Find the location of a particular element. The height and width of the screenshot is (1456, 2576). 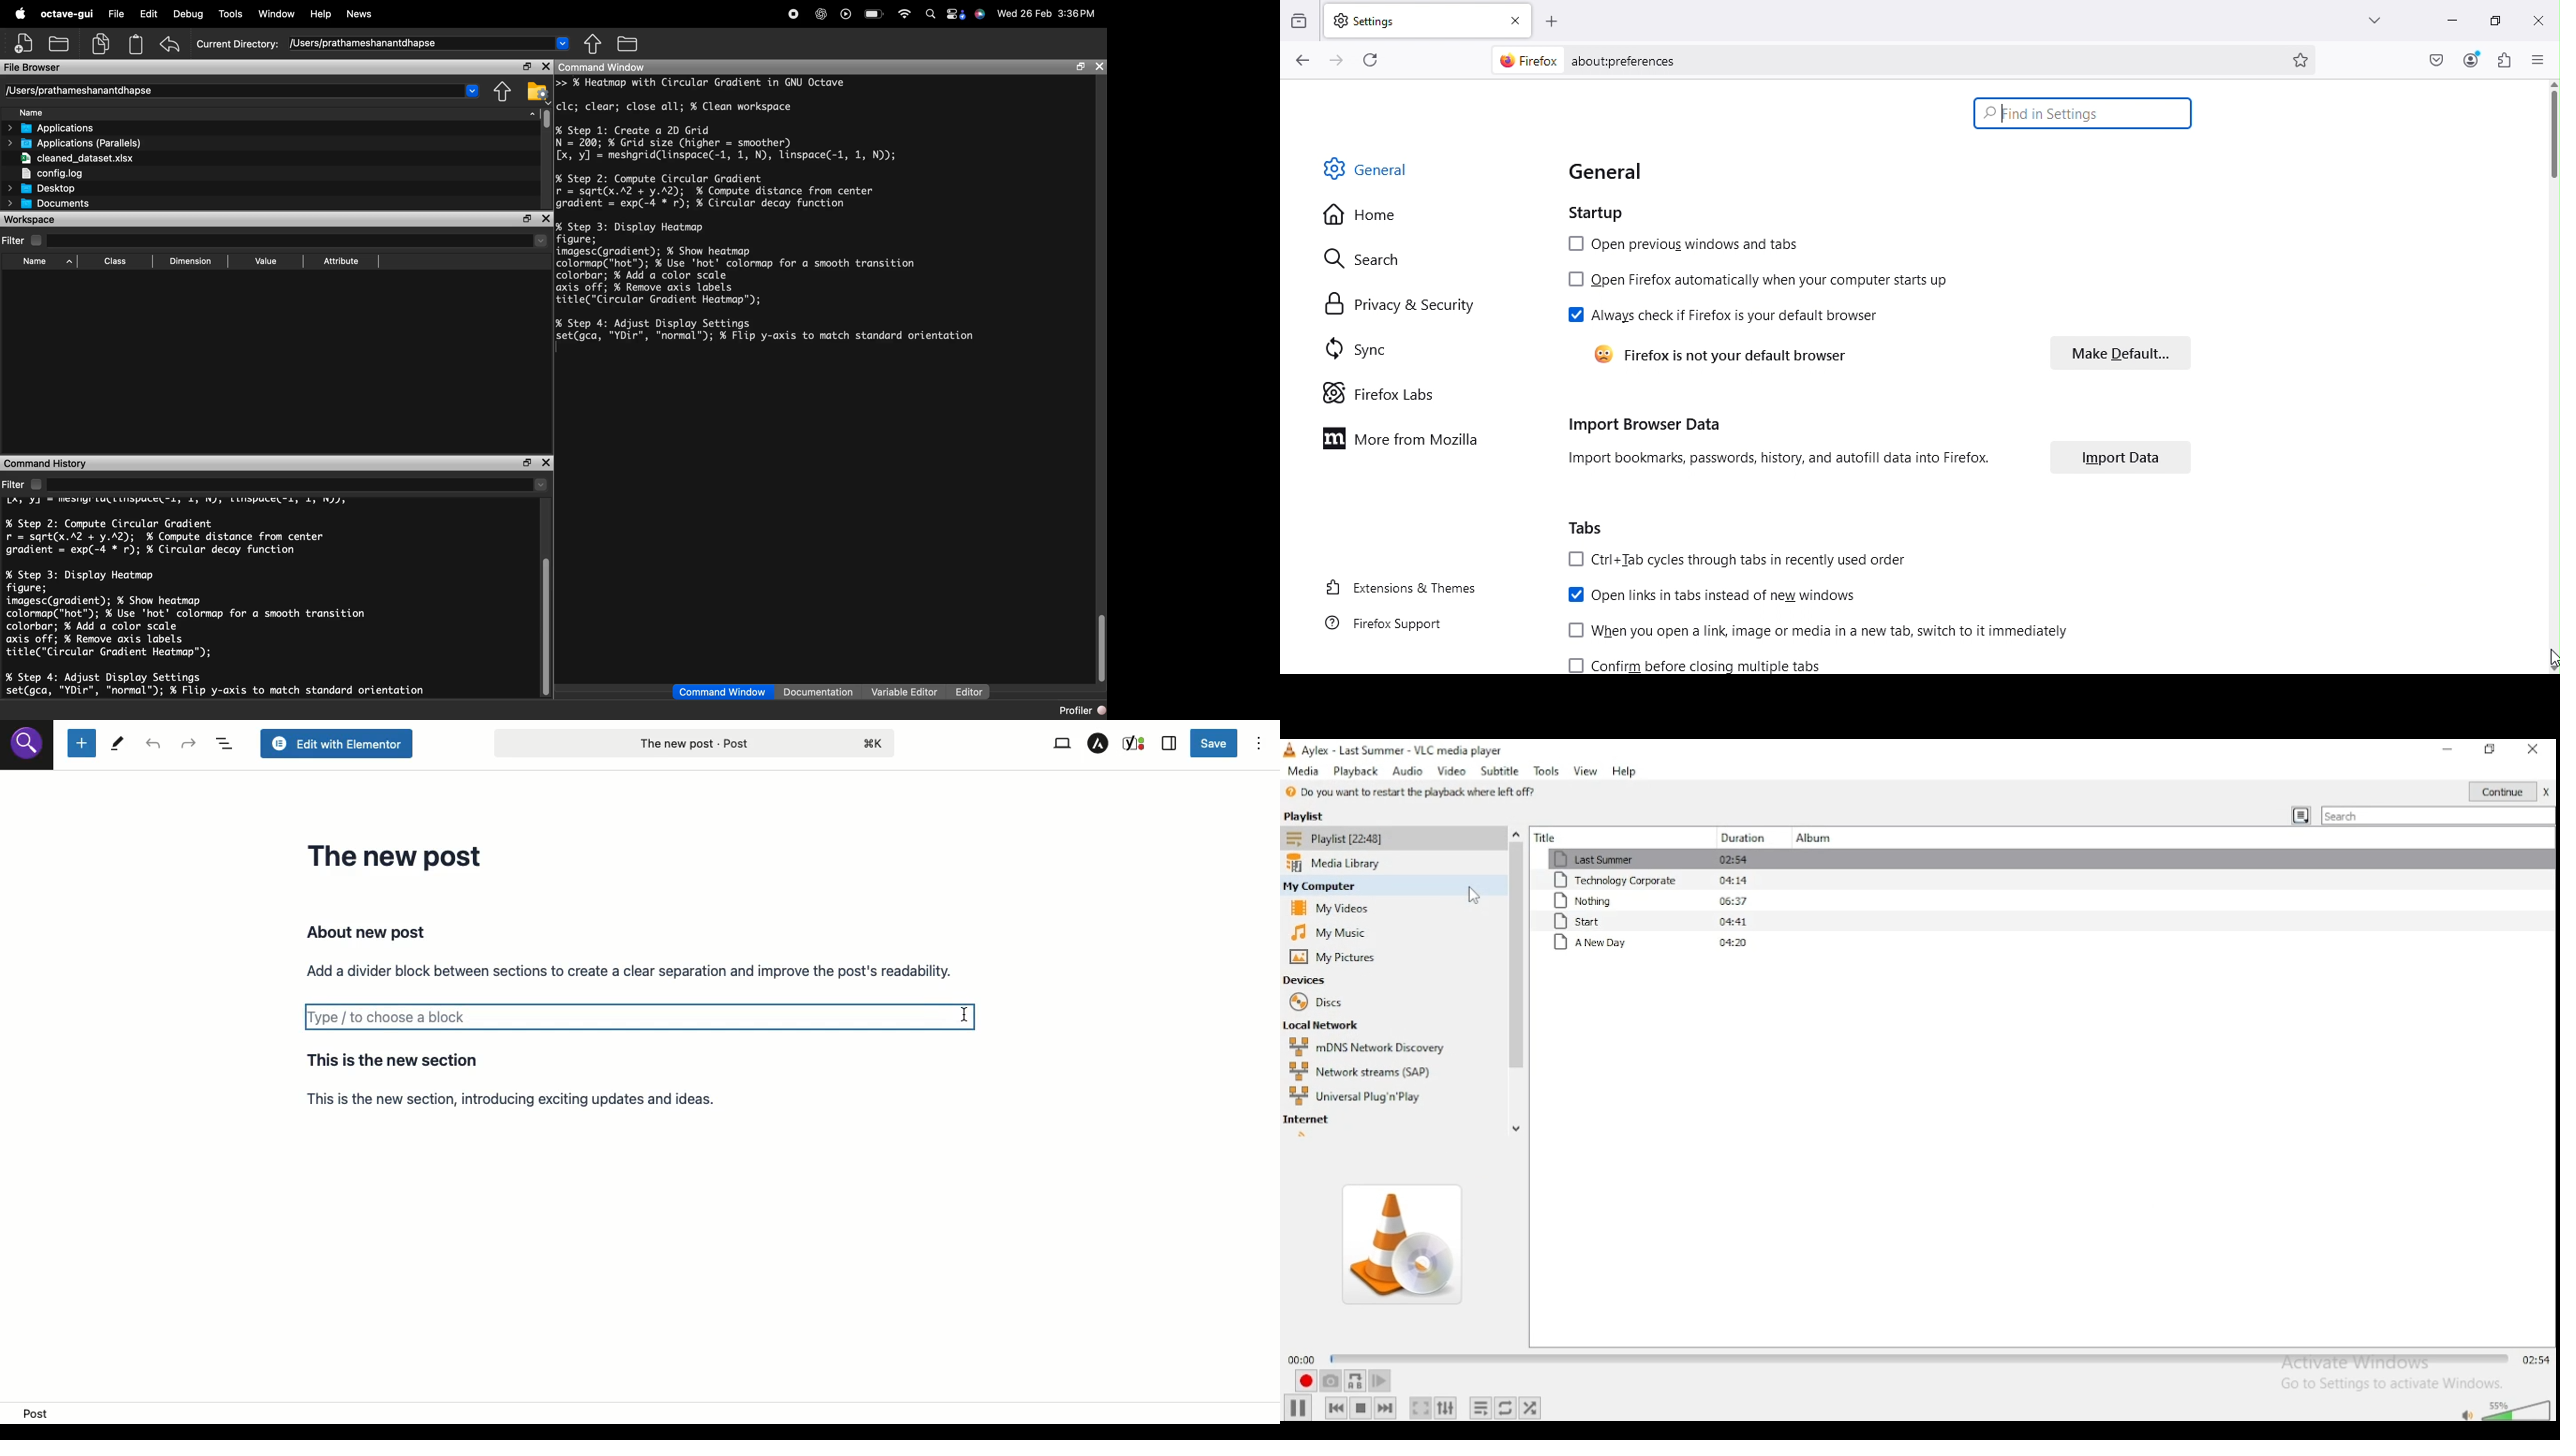

Account is located at coordinates (2473, 59).